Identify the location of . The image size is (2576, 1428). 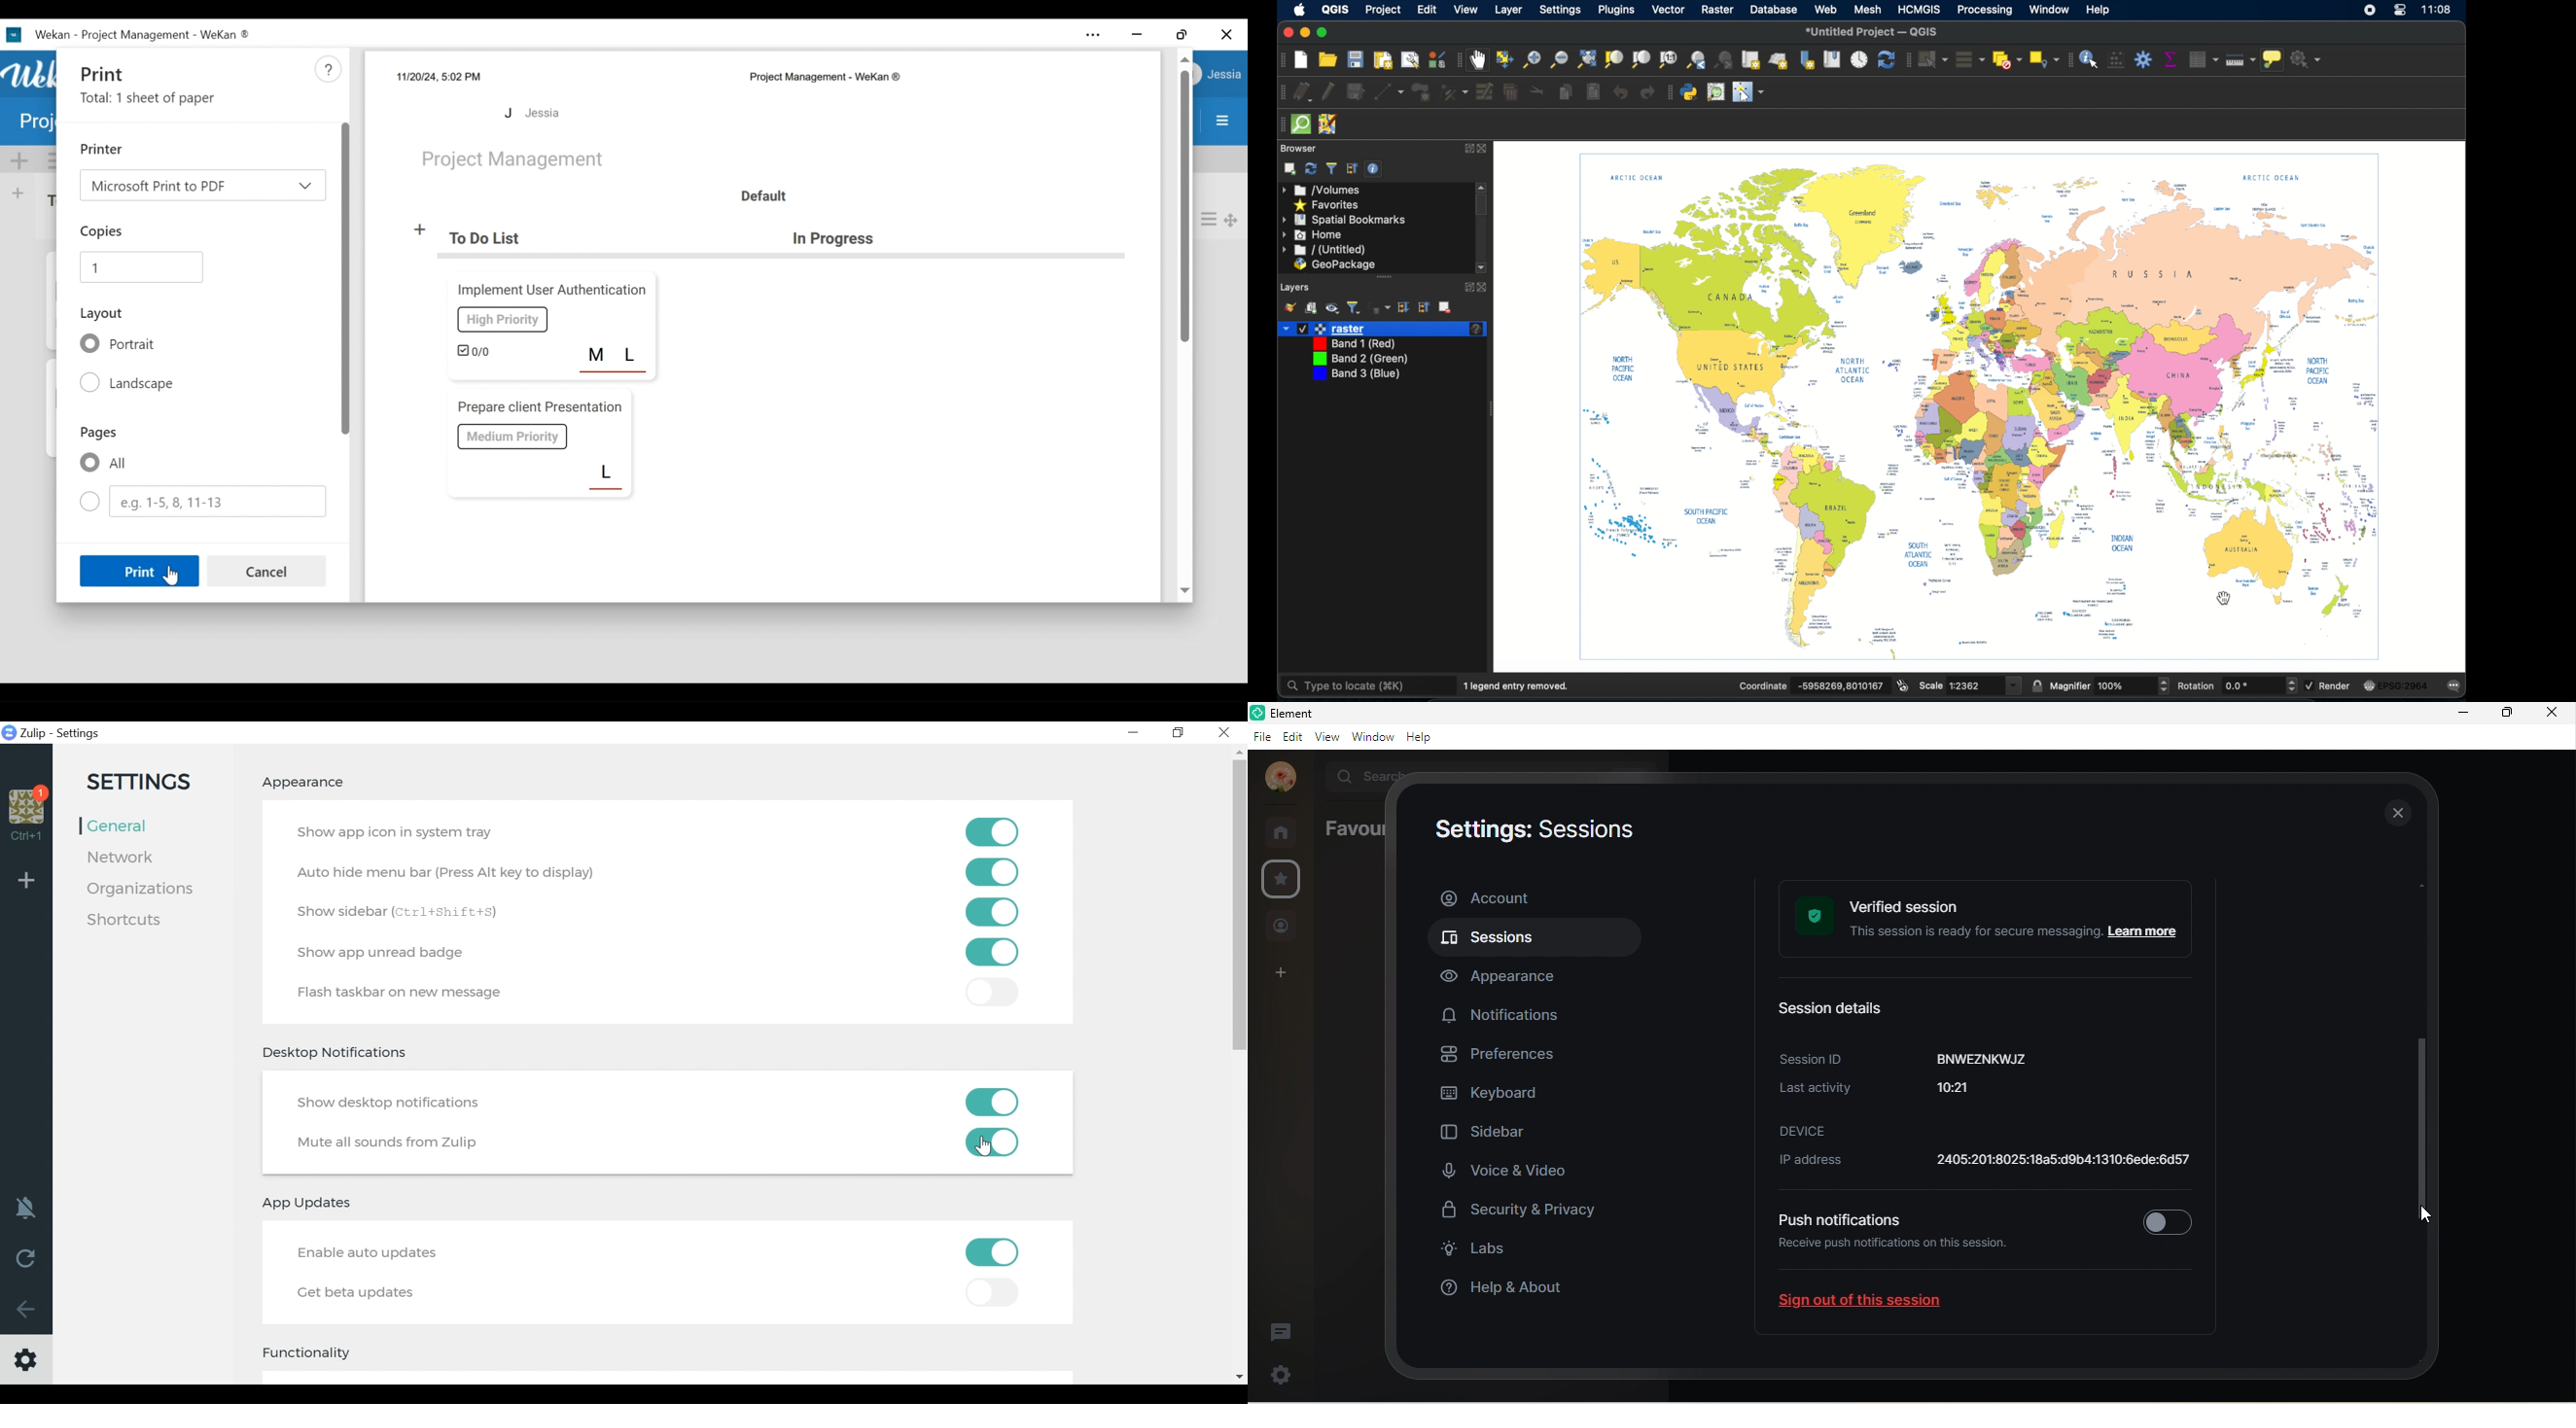
(2115, 686).